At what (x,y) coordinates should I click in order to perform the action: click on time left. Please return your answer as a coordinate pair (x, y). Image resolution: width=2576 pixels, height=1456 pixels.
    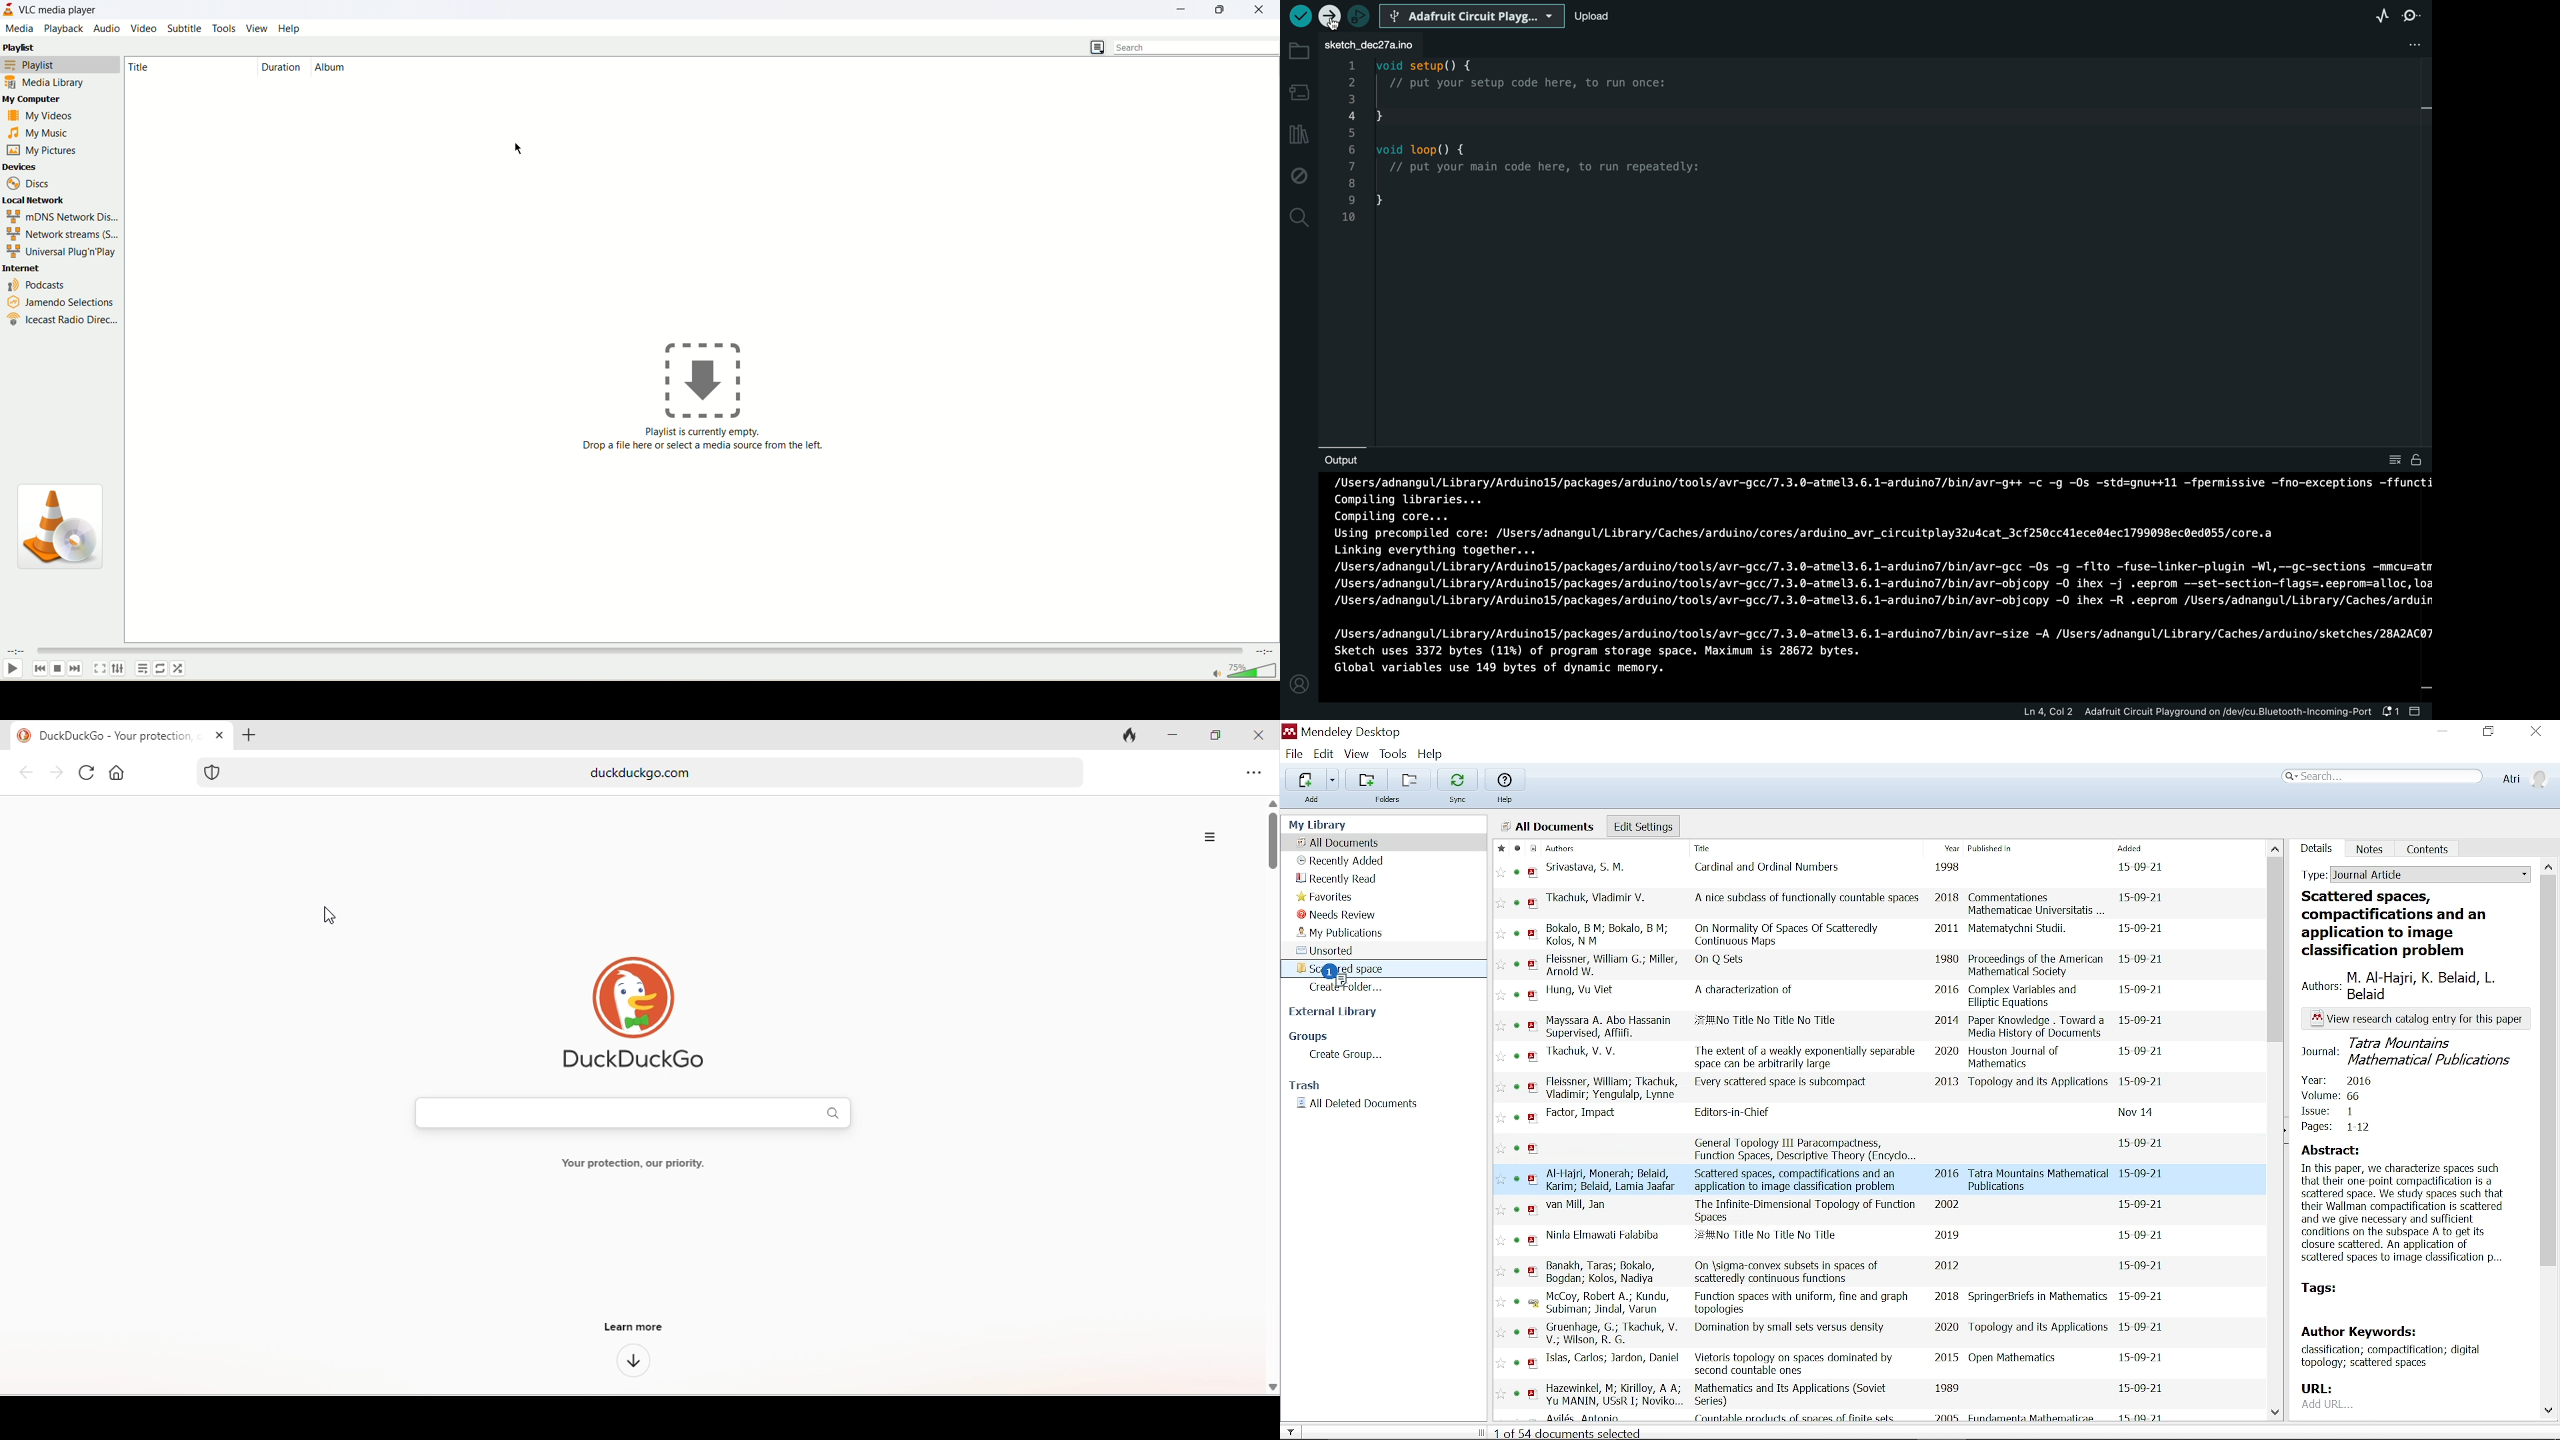
    Looking at the image, I should click on (1265, 652).